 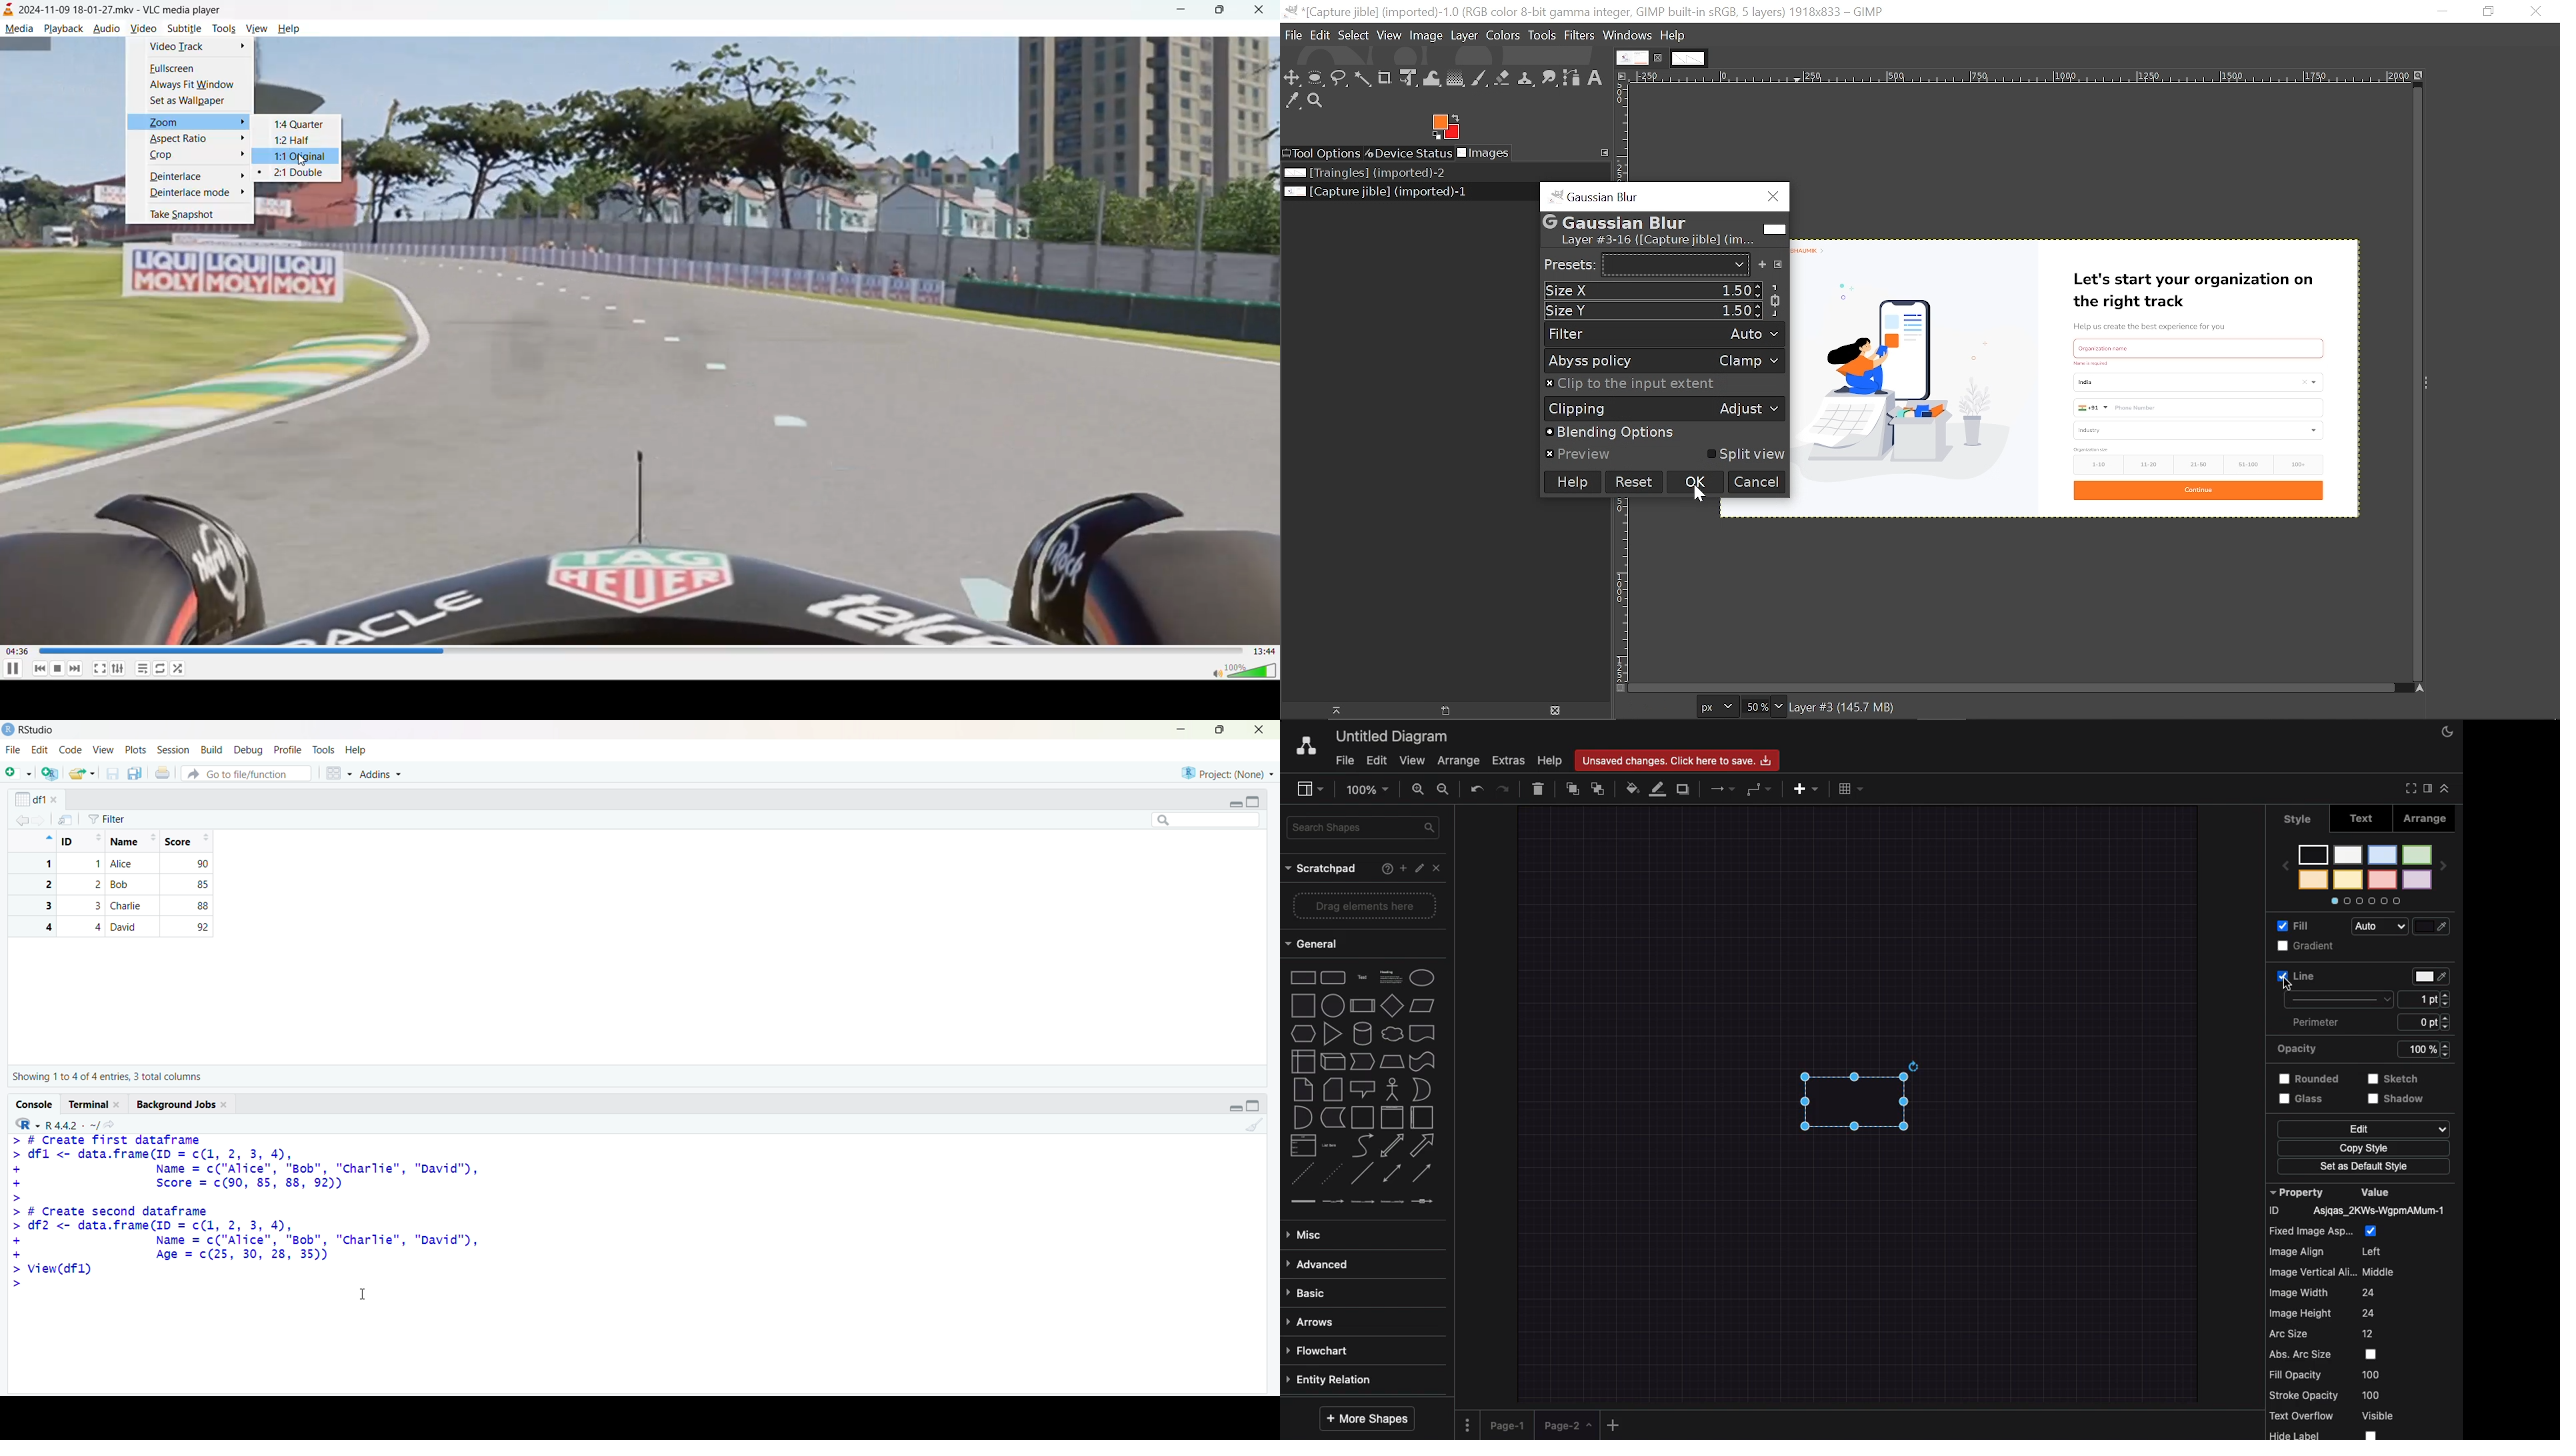 I want to click on callout, so click(x=1361, y=1089).